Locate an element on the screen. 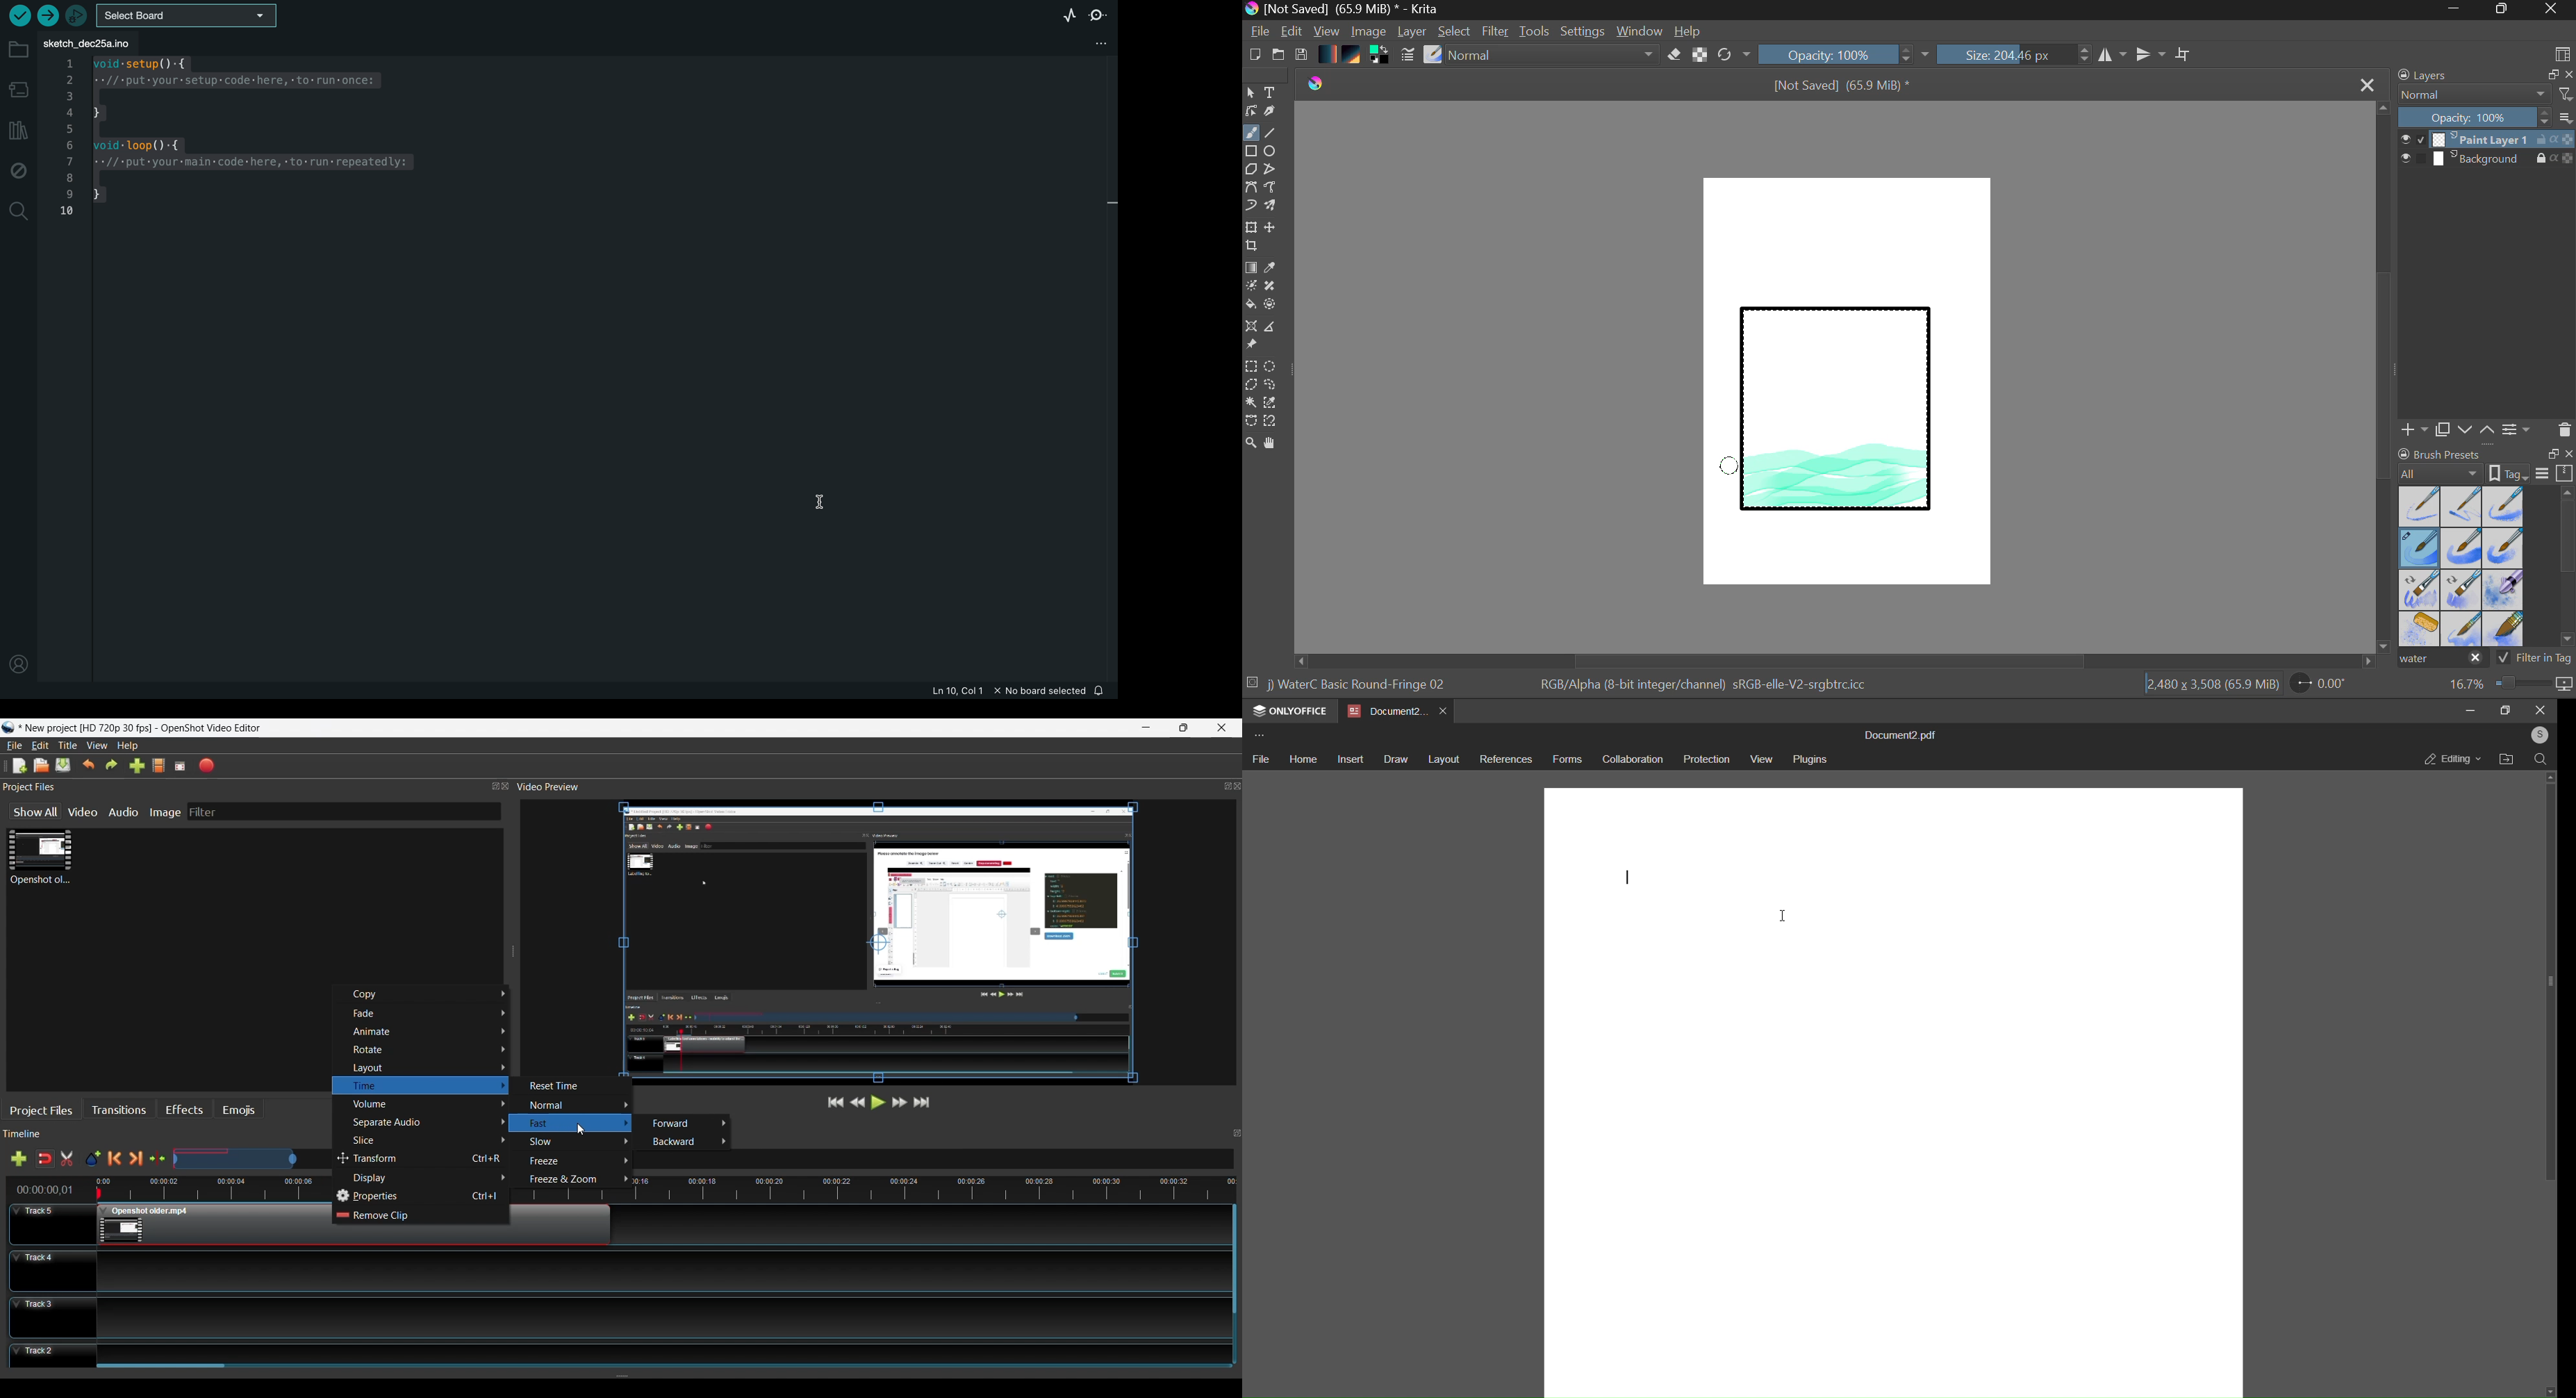 This screenshot has width=2576, height=1400. Zoom is located at coordinates (2509, 684).